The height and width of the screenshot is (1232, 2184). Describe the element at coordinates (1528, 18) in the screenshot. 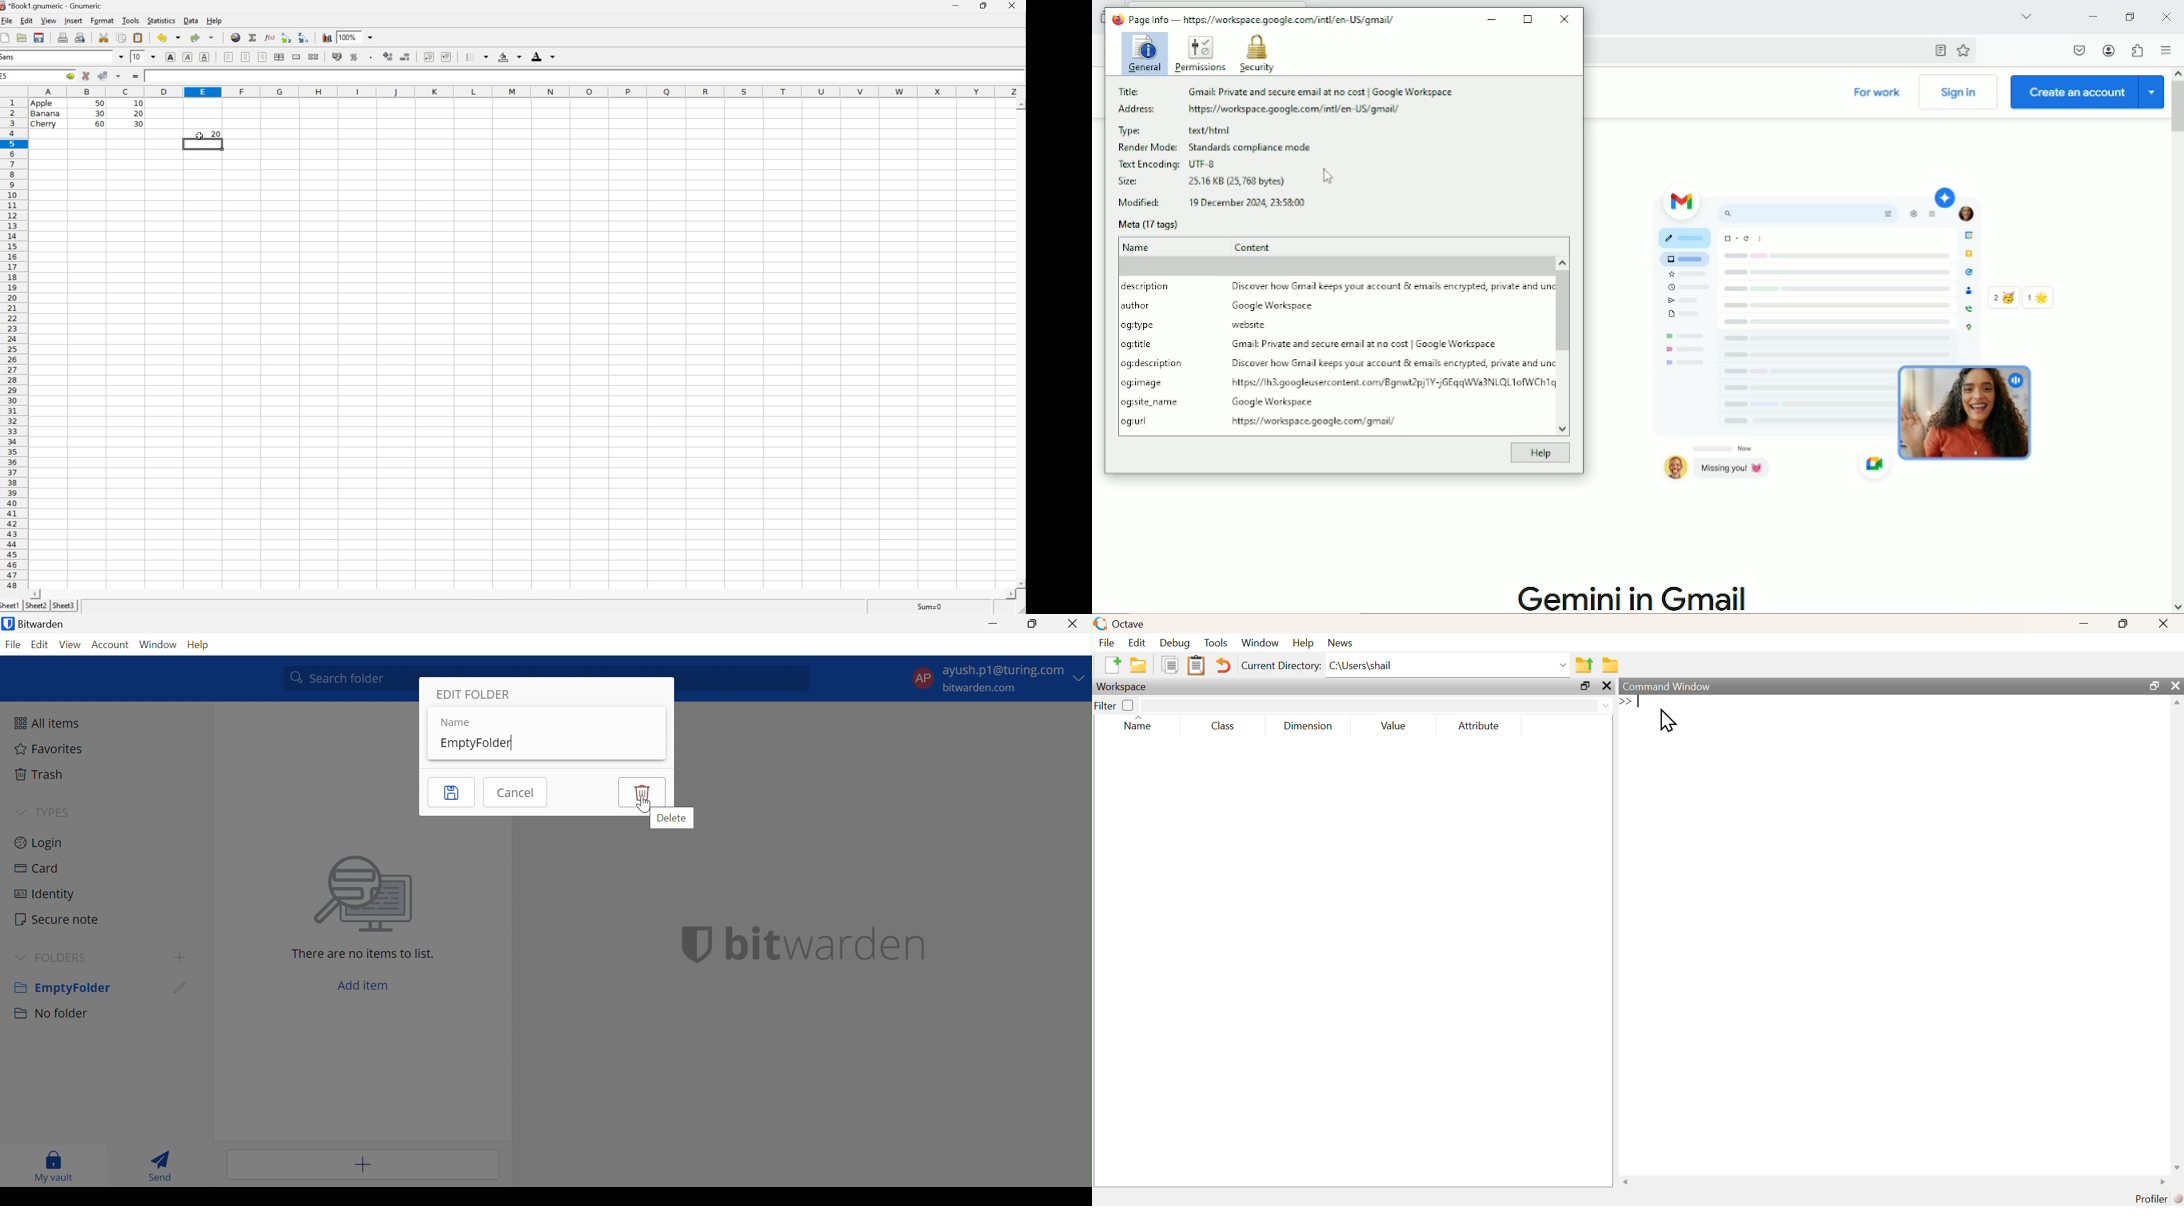

I see `Maximize` at that location.